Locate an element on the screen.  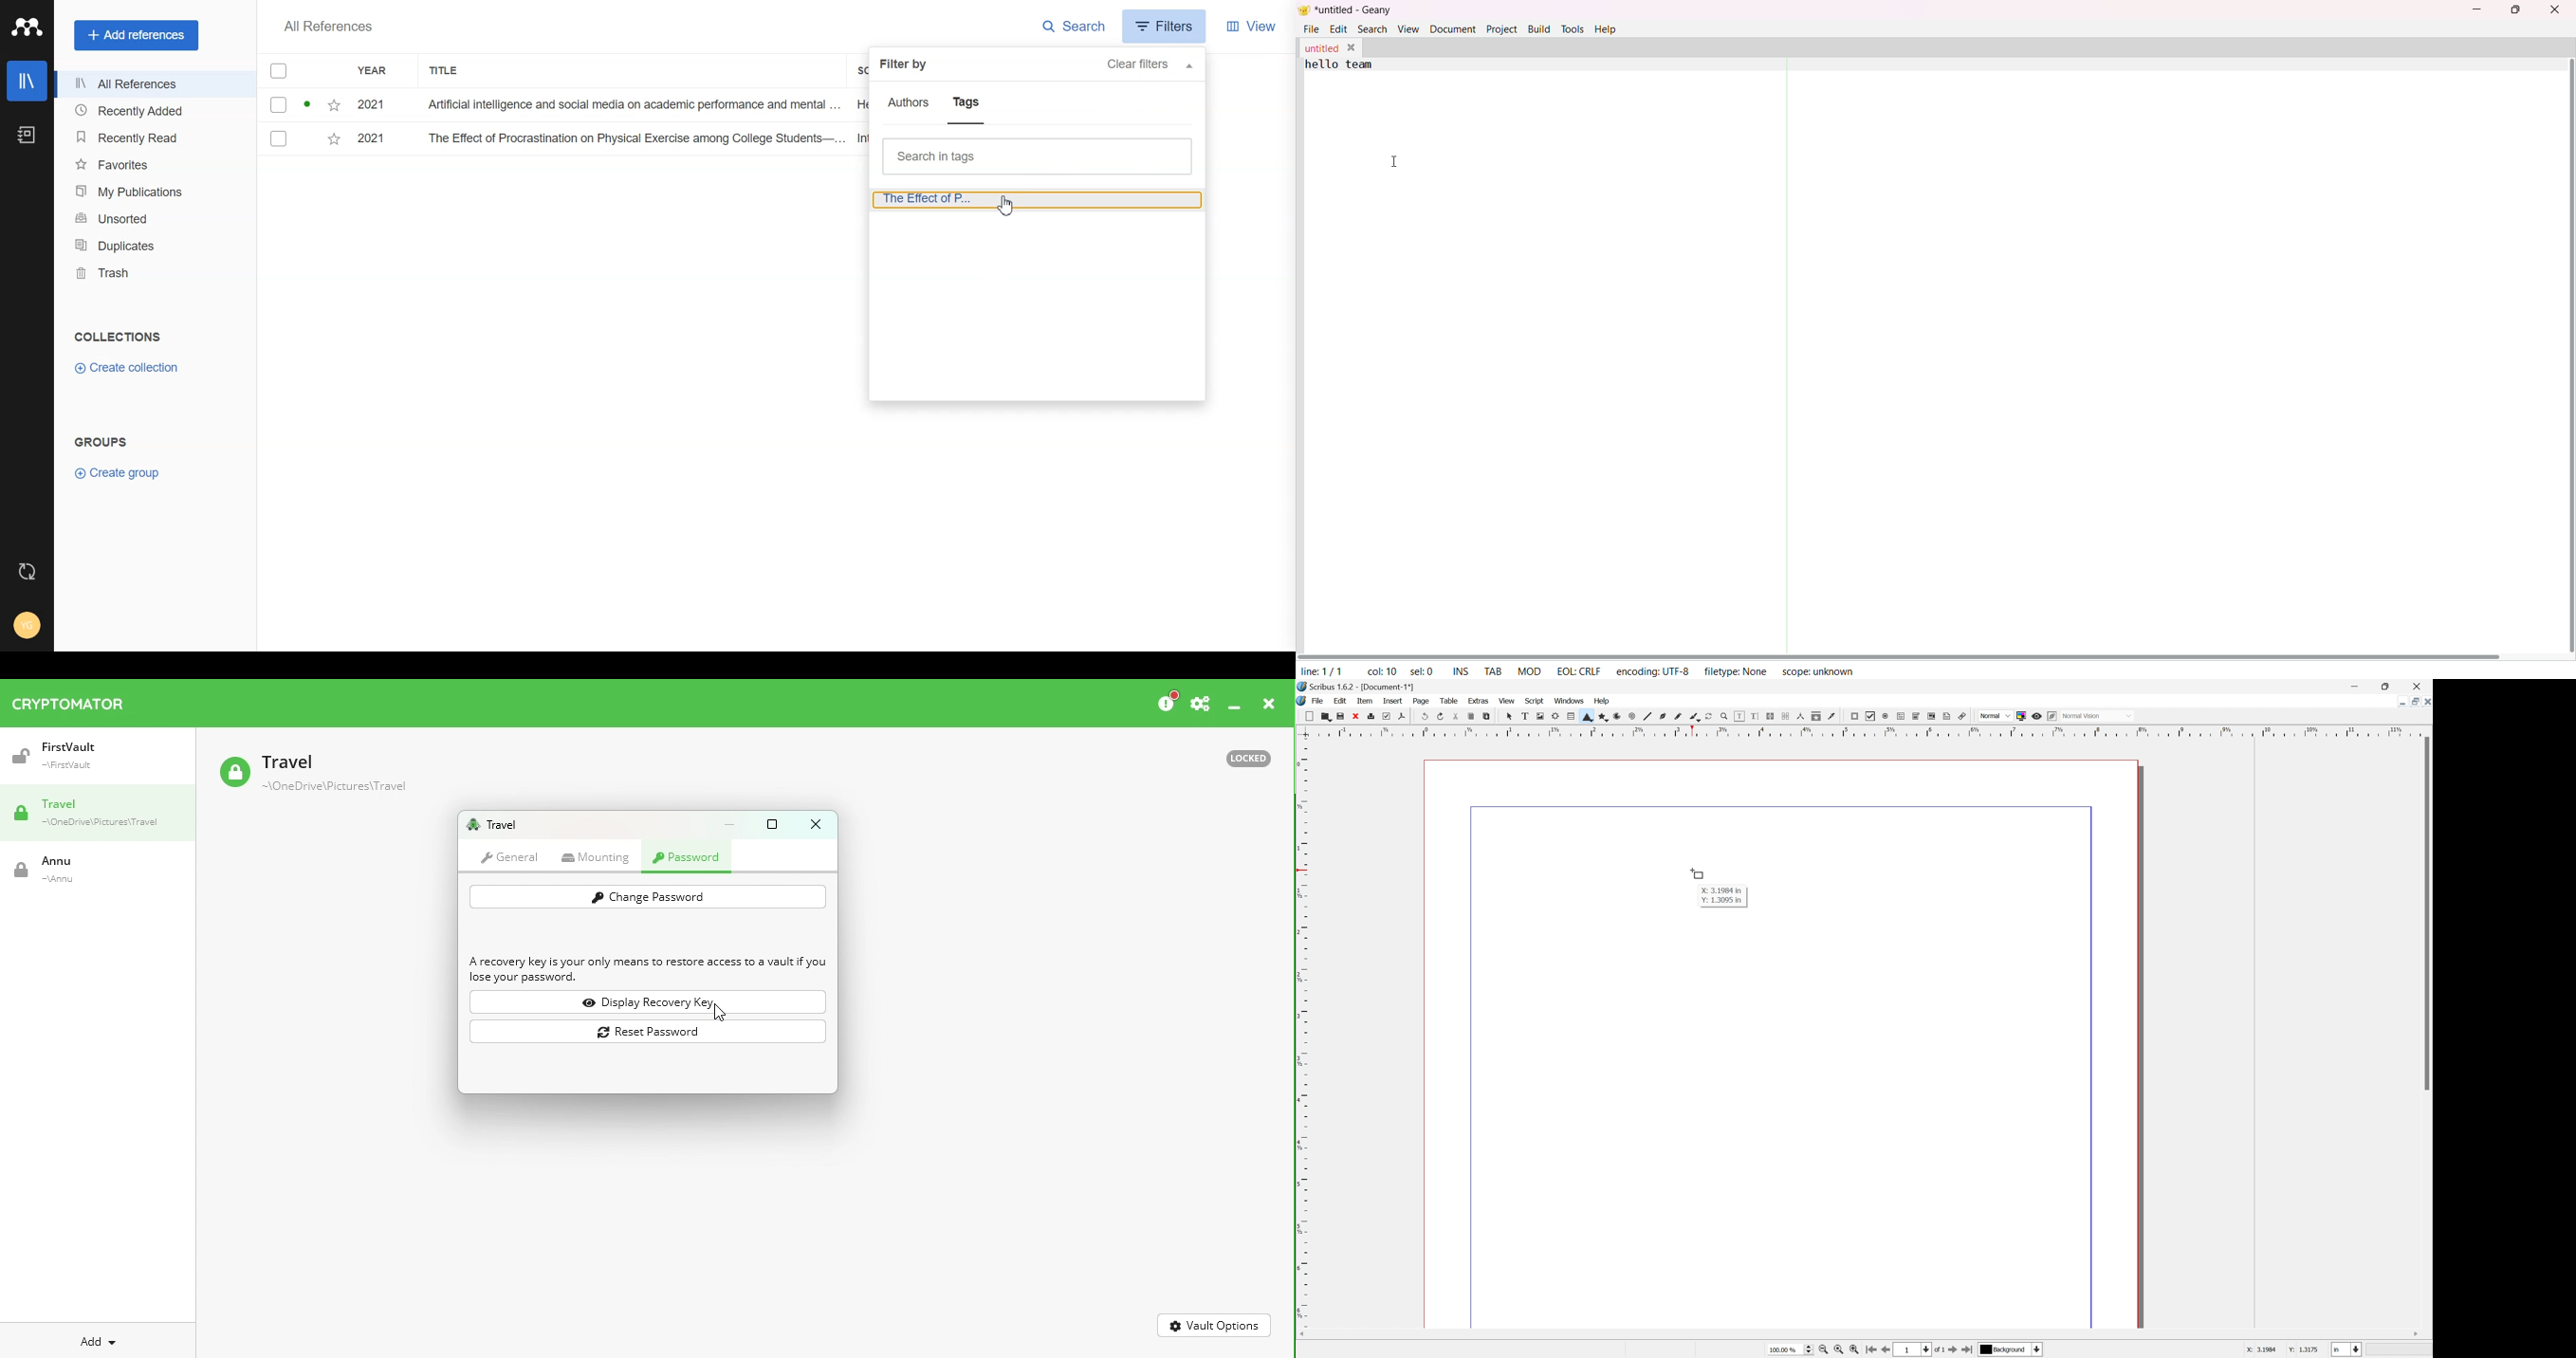
Table is located at coordinates (1449, 701).